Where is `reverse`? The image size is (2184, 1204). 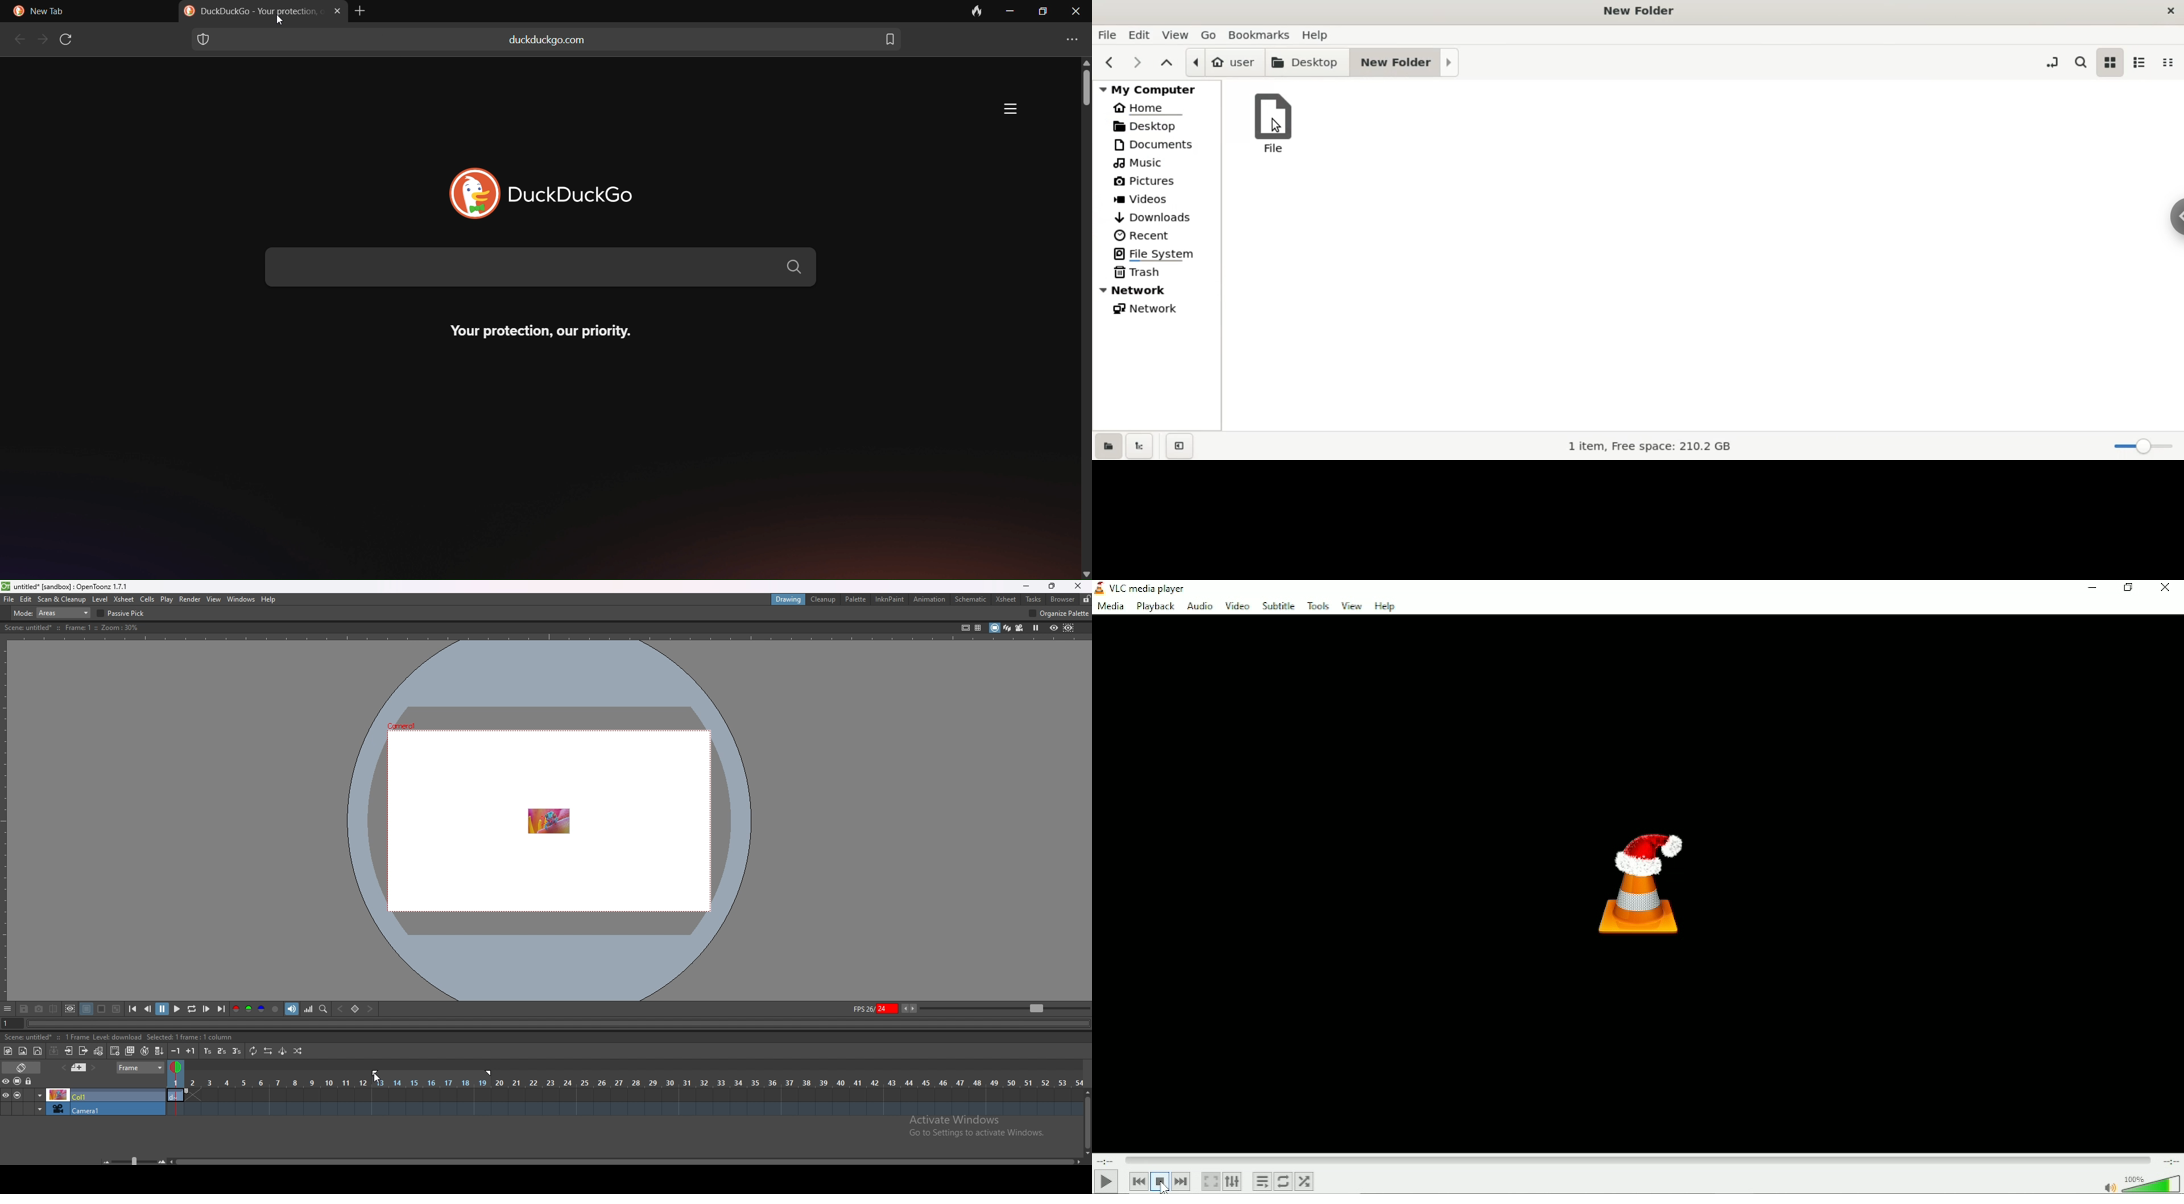
reverse is located at coordinates (268, 1051).